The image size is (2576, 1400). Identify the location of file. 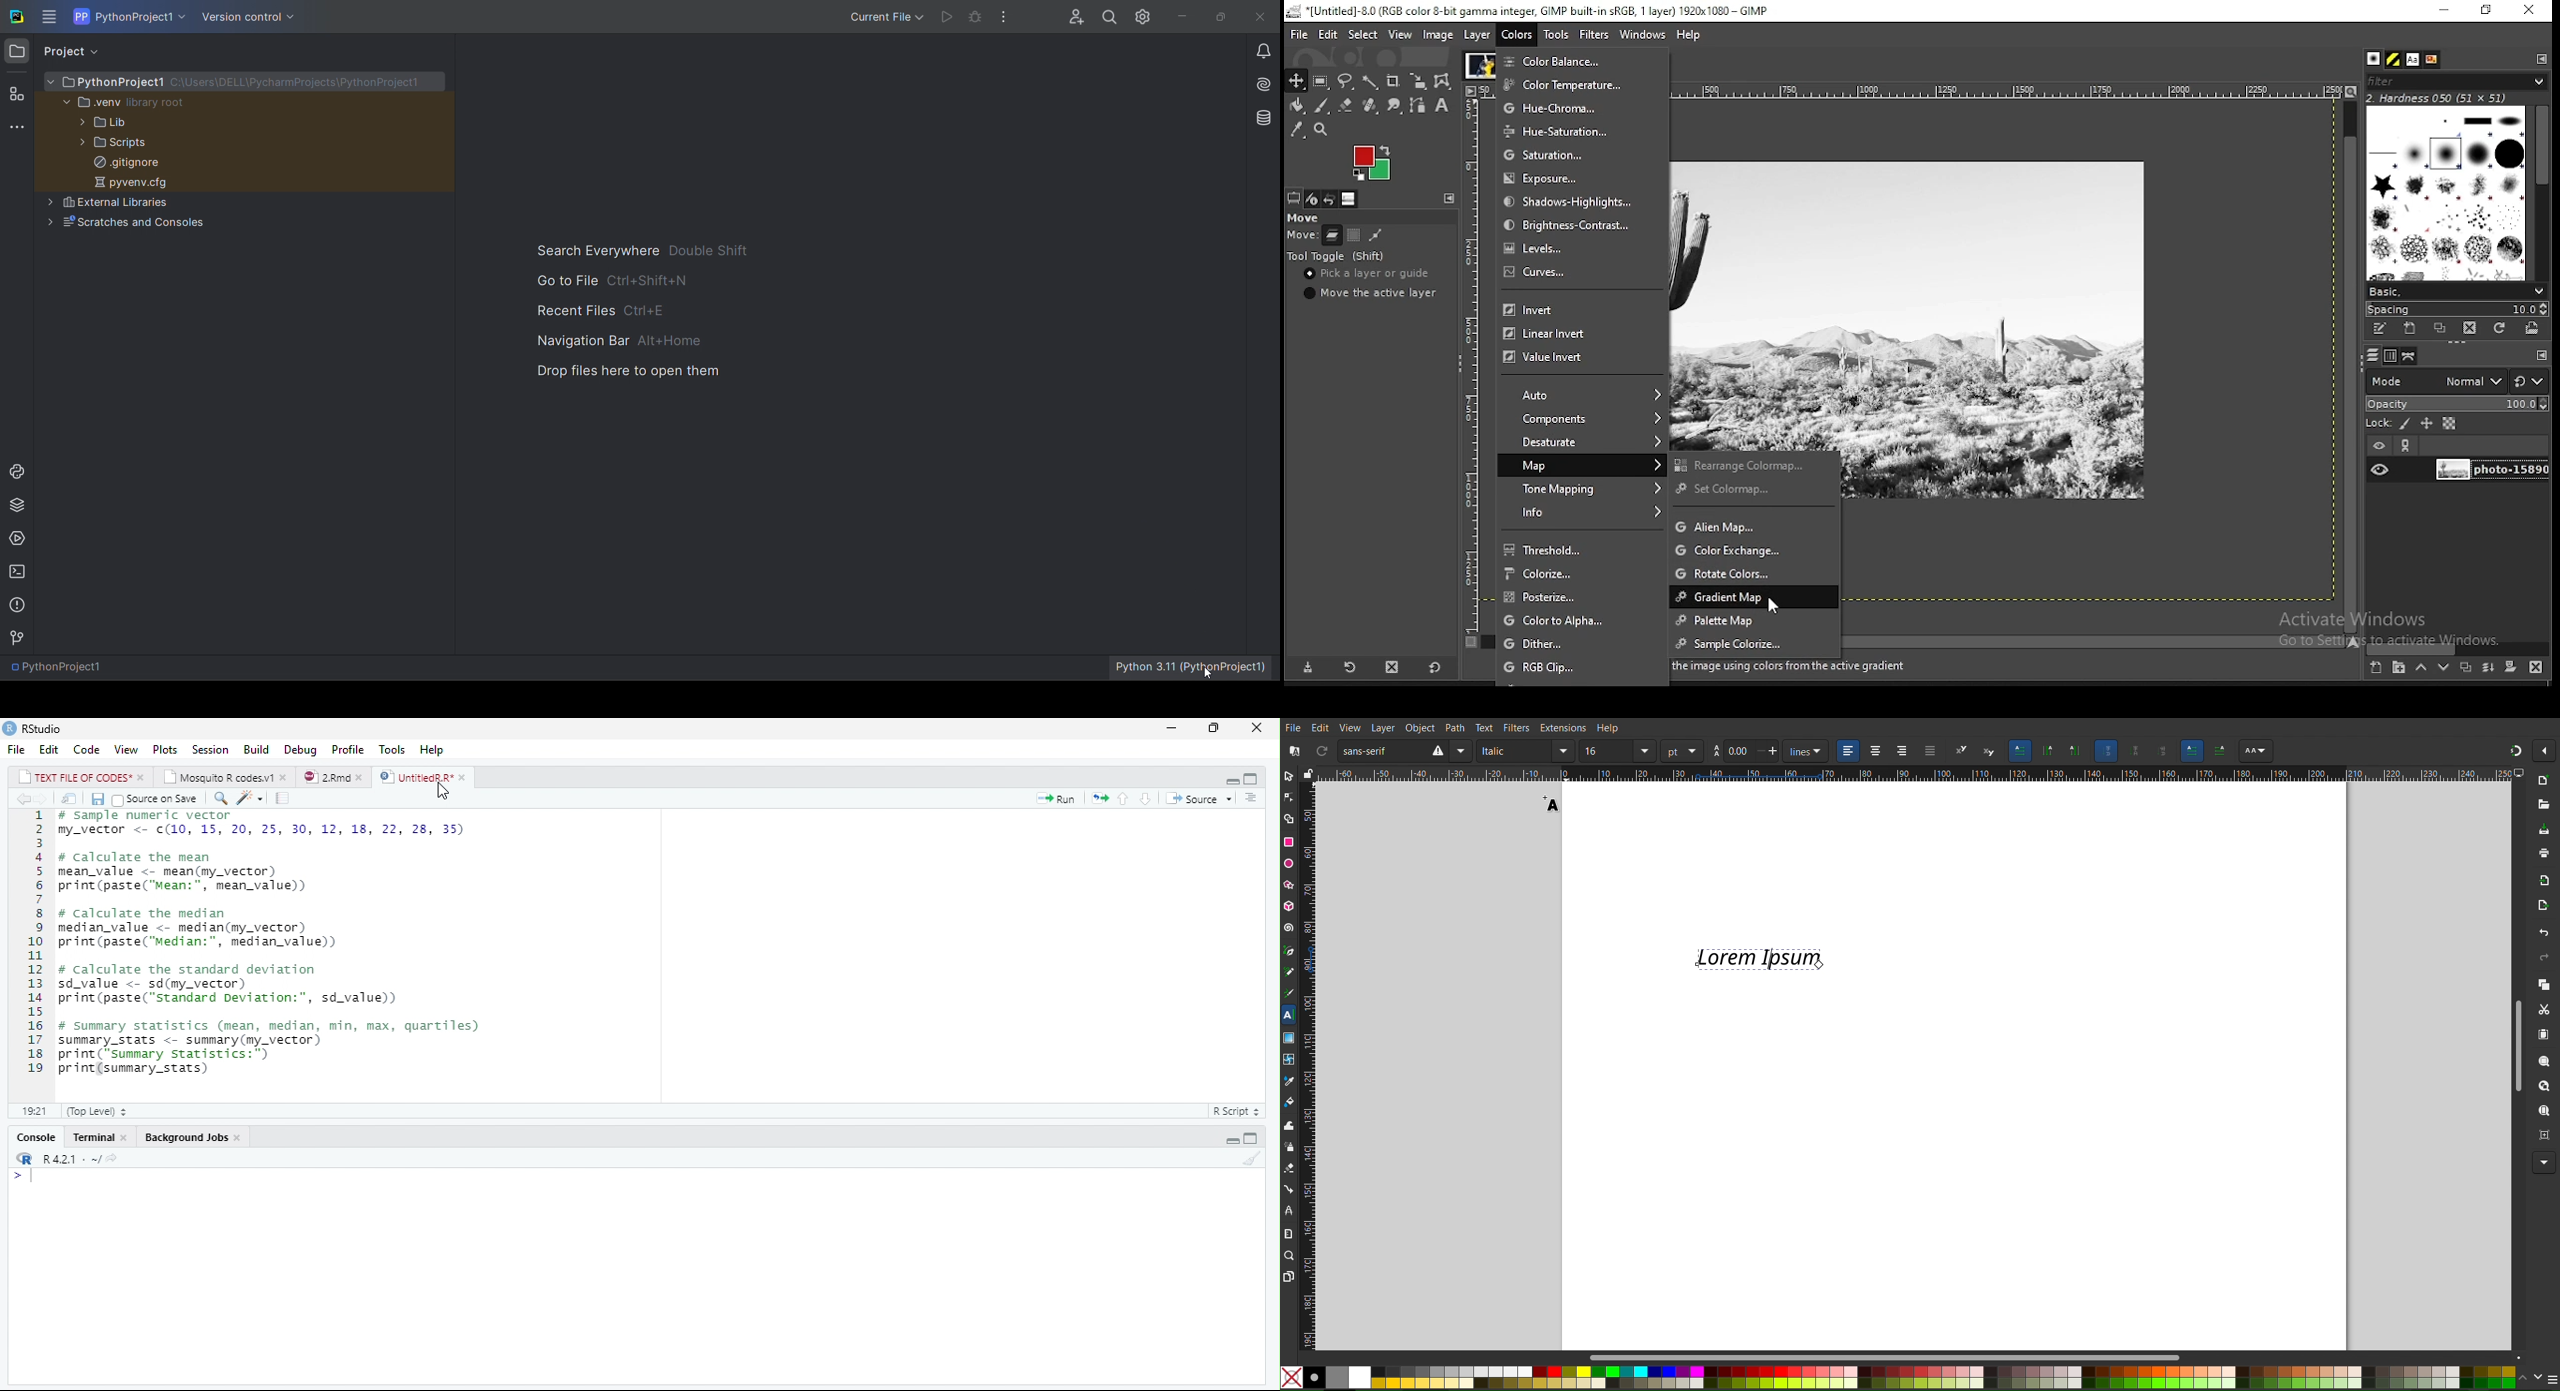
(17, 749).